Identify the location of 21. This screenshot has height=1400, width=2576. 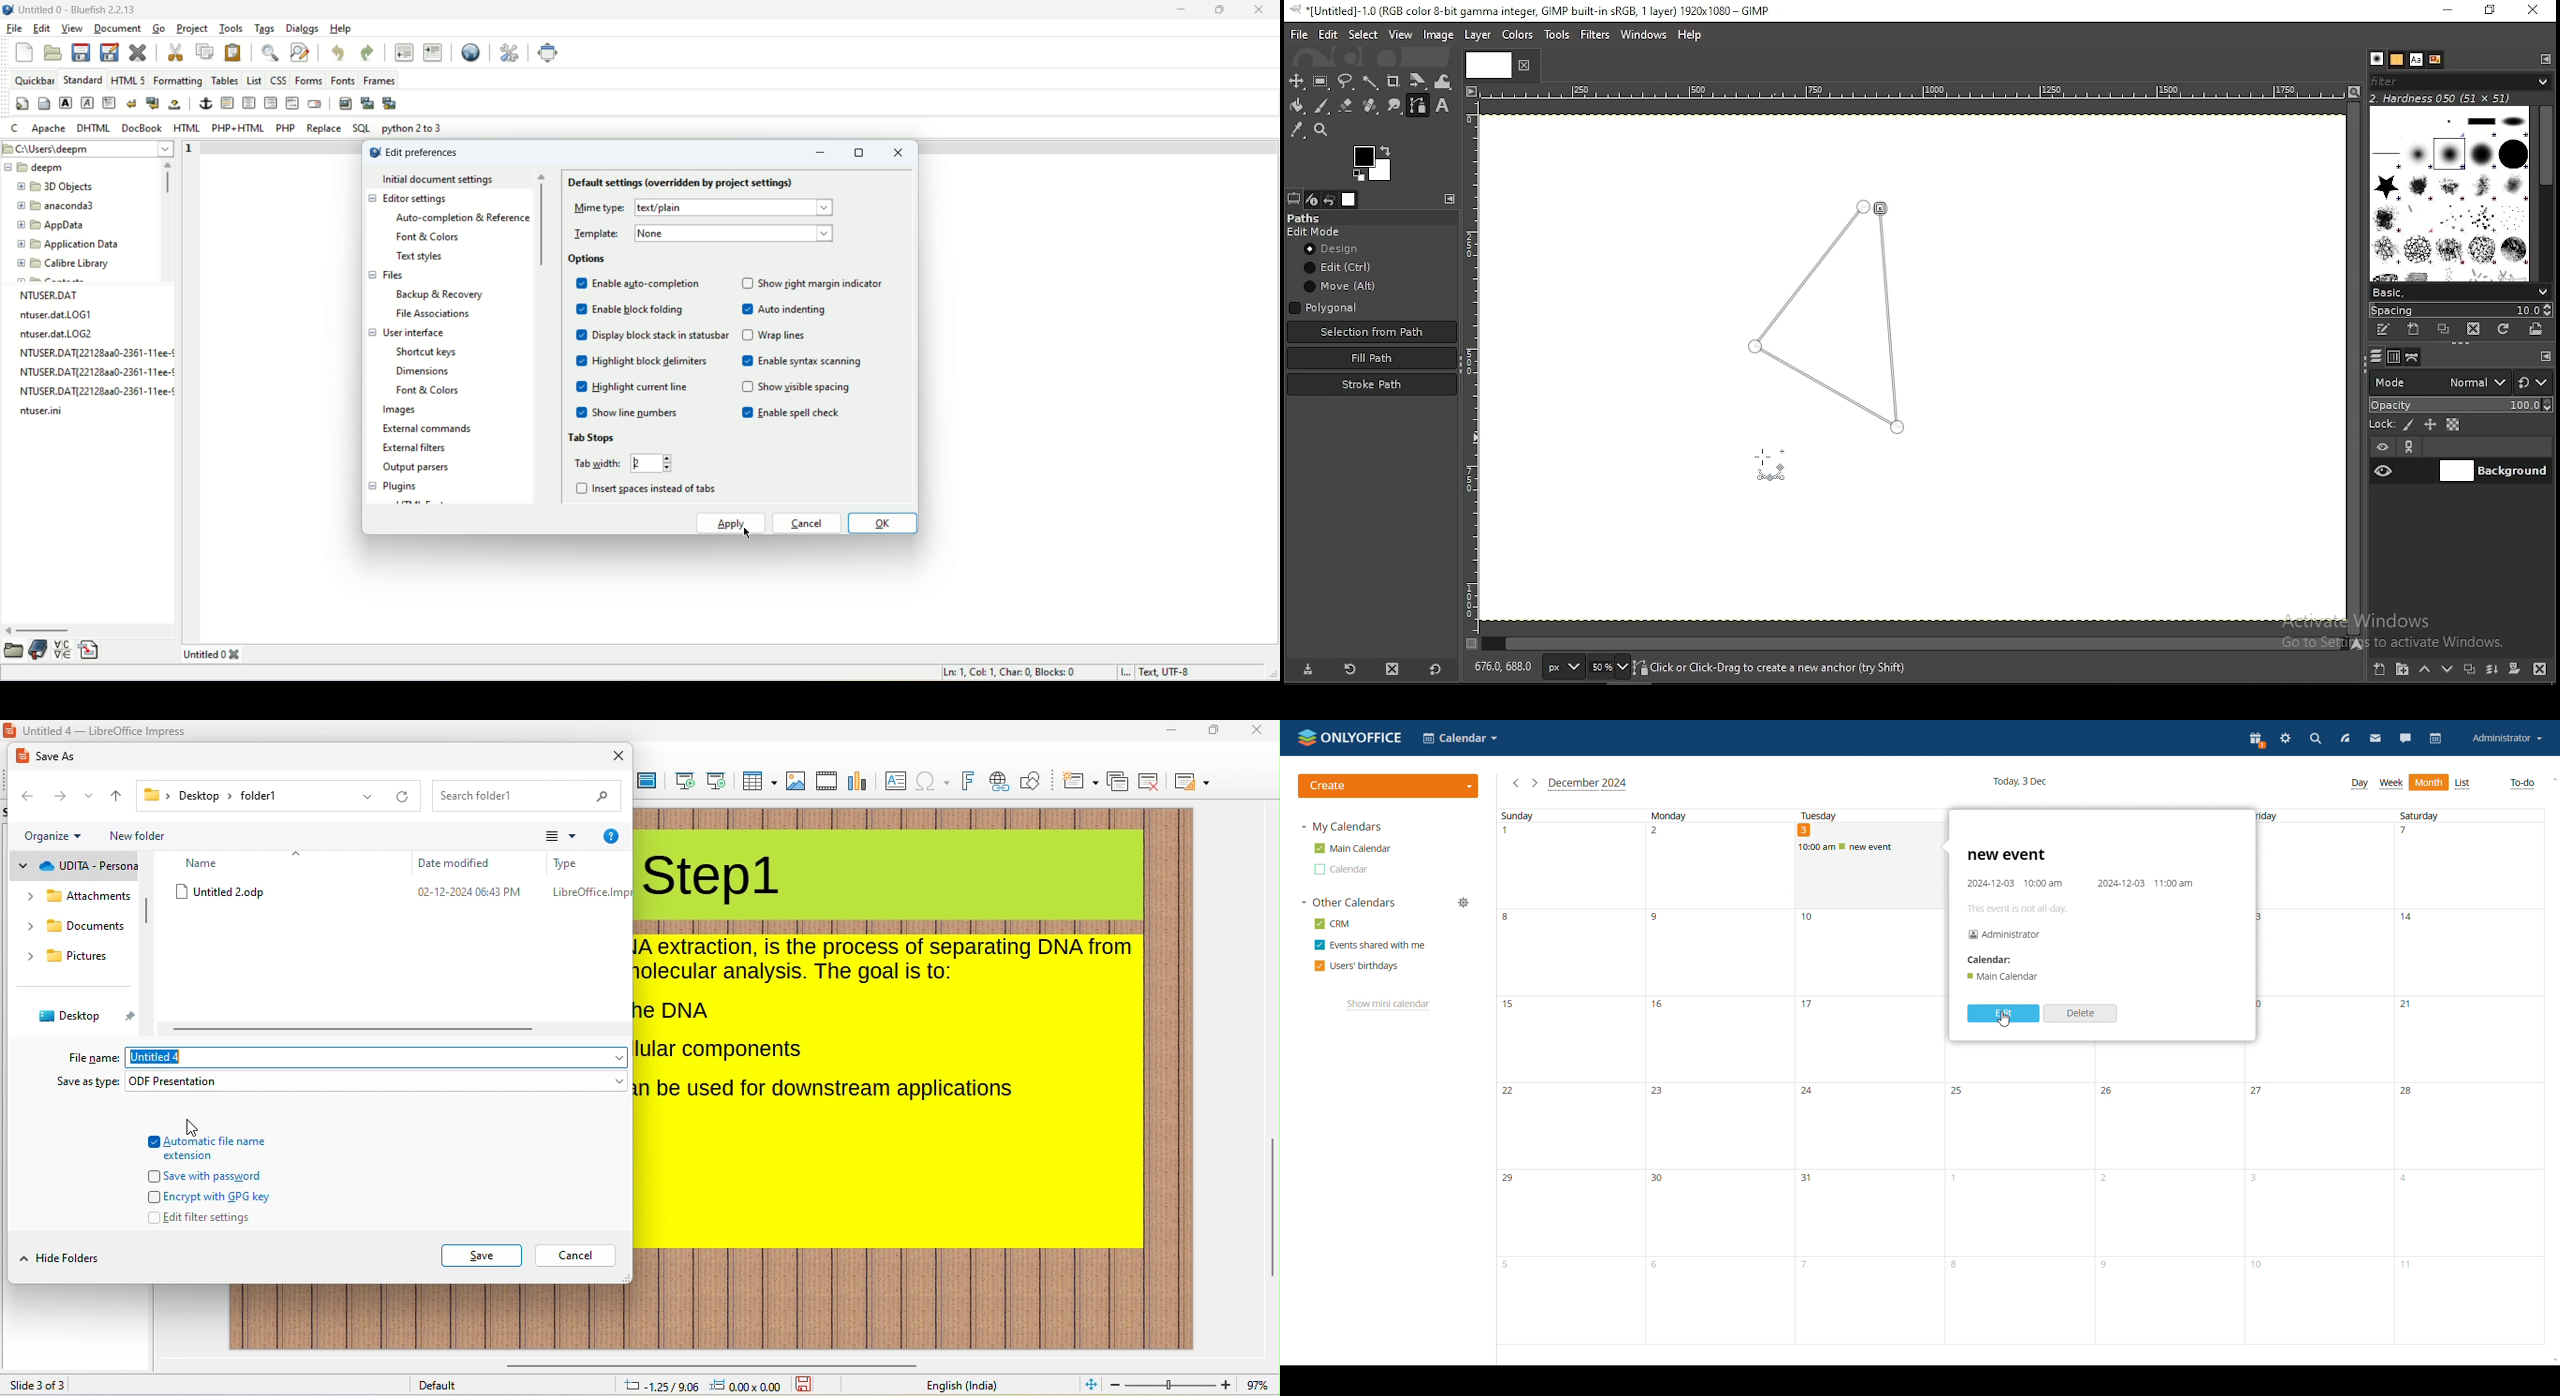
(2475, 1039).